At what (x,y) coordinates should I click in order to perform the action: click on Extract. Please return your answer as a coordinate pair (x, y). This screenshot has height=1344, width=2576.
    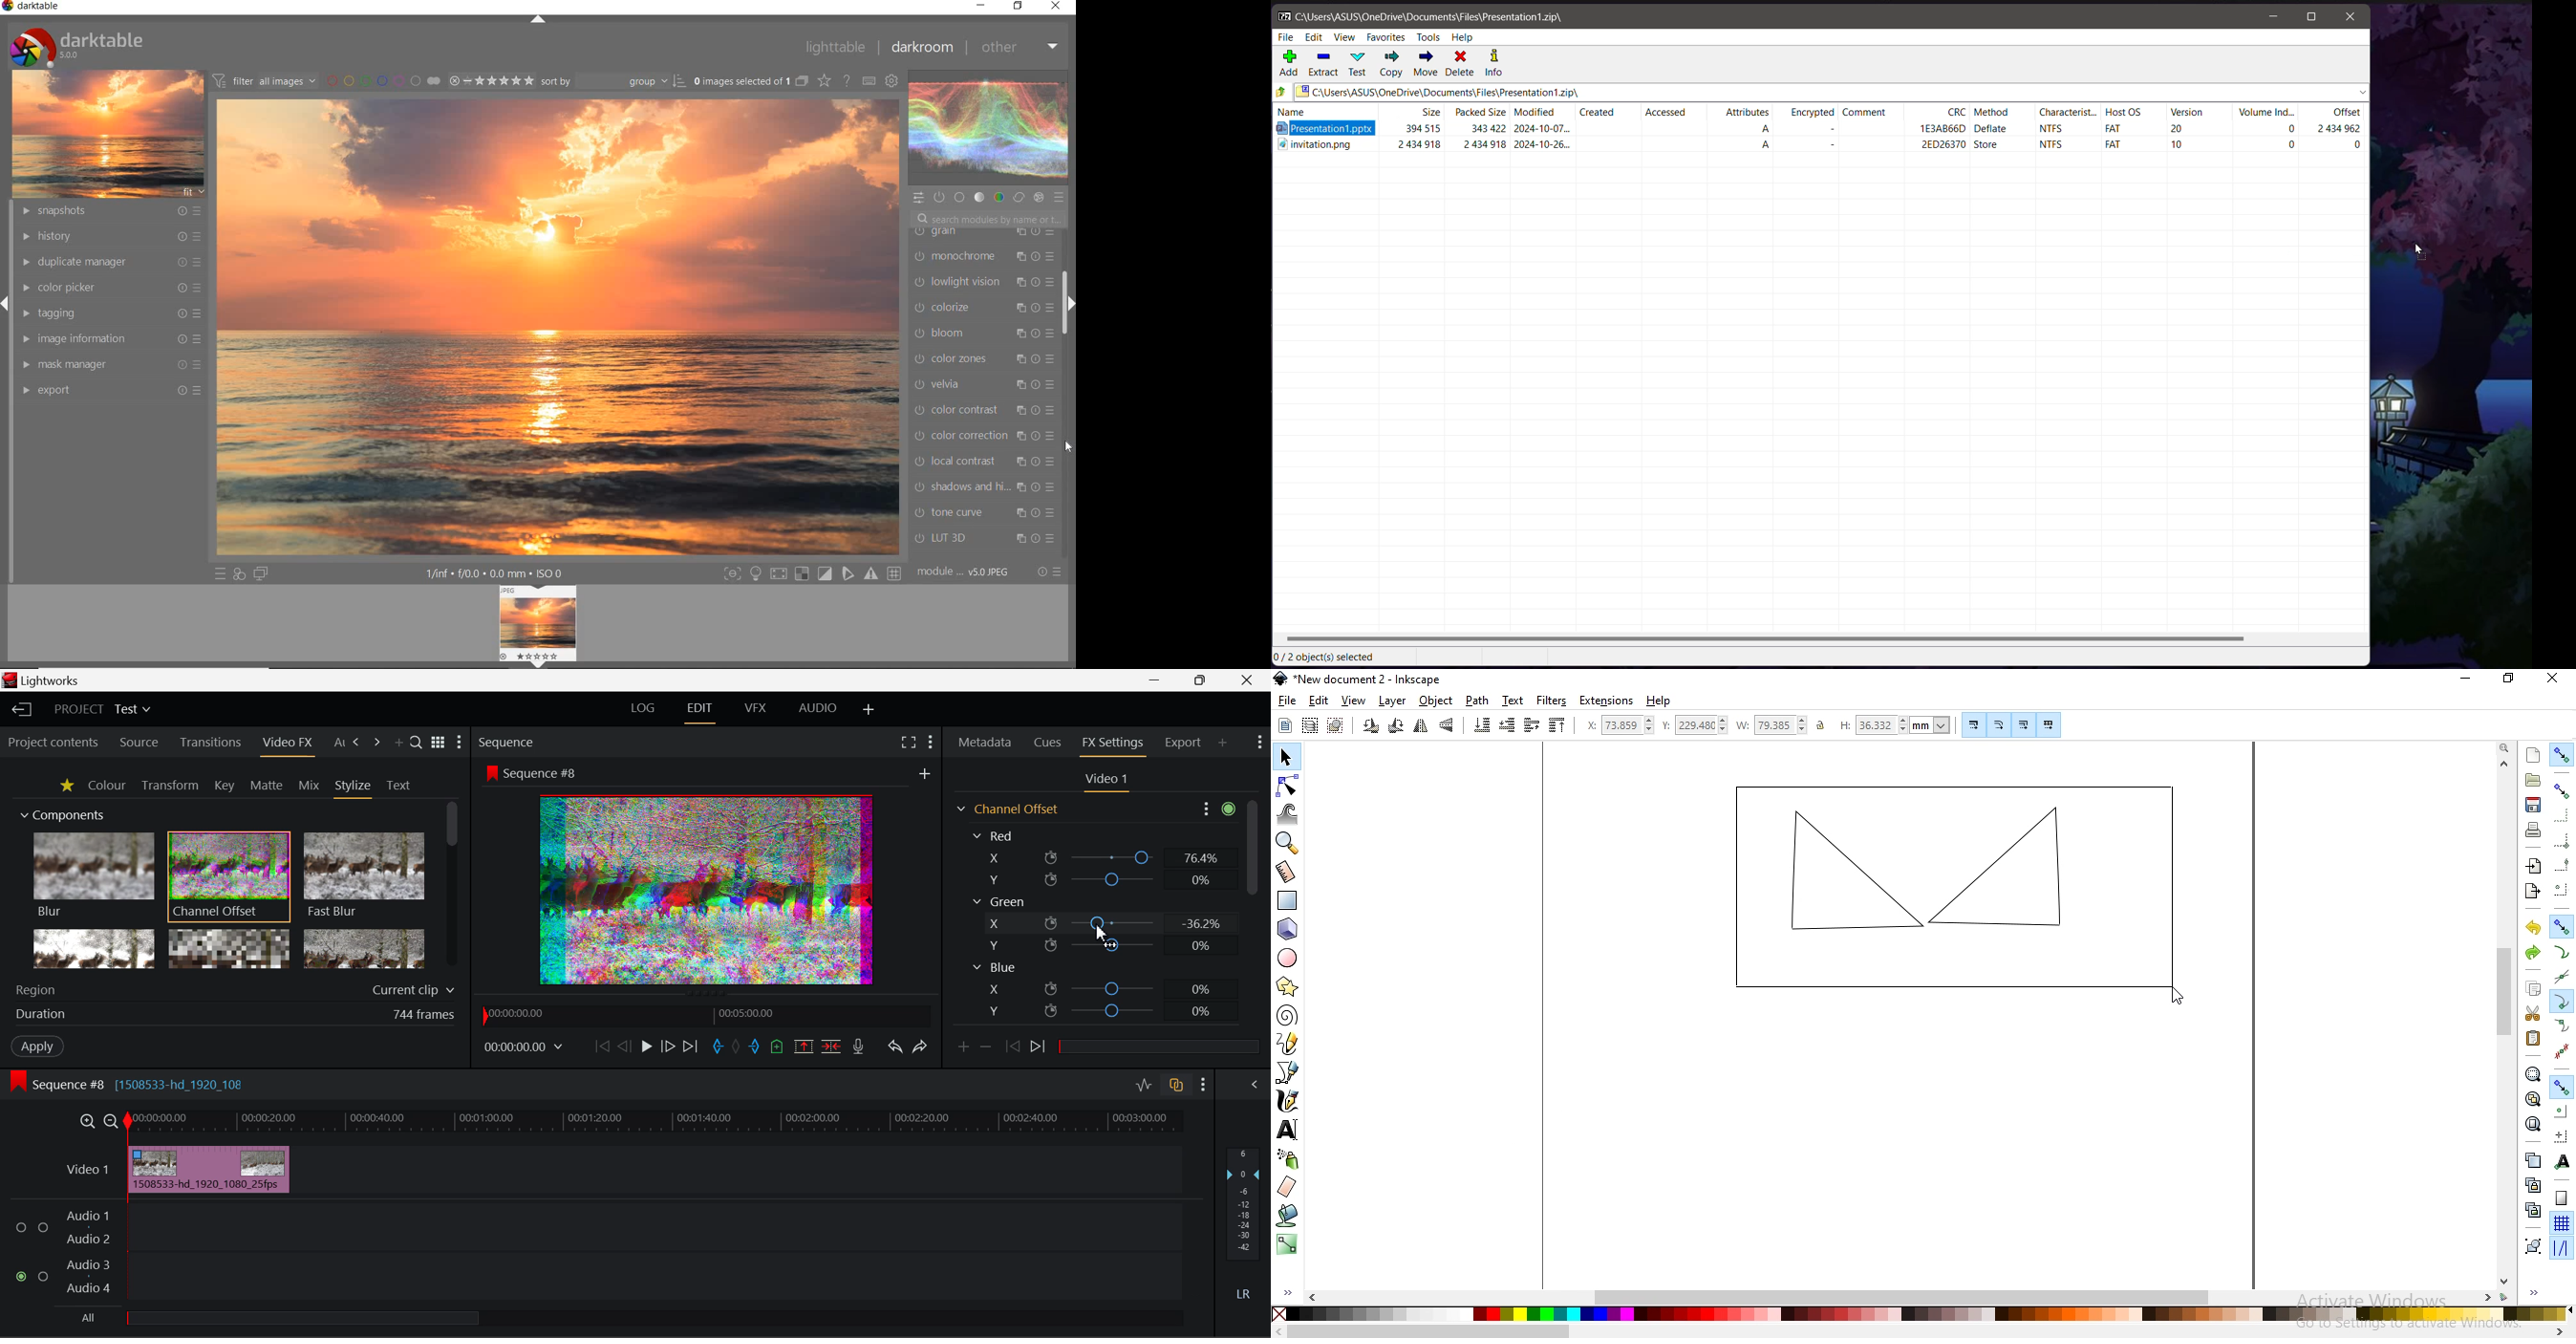
    Looking at the image, I should click on (1324, 65).